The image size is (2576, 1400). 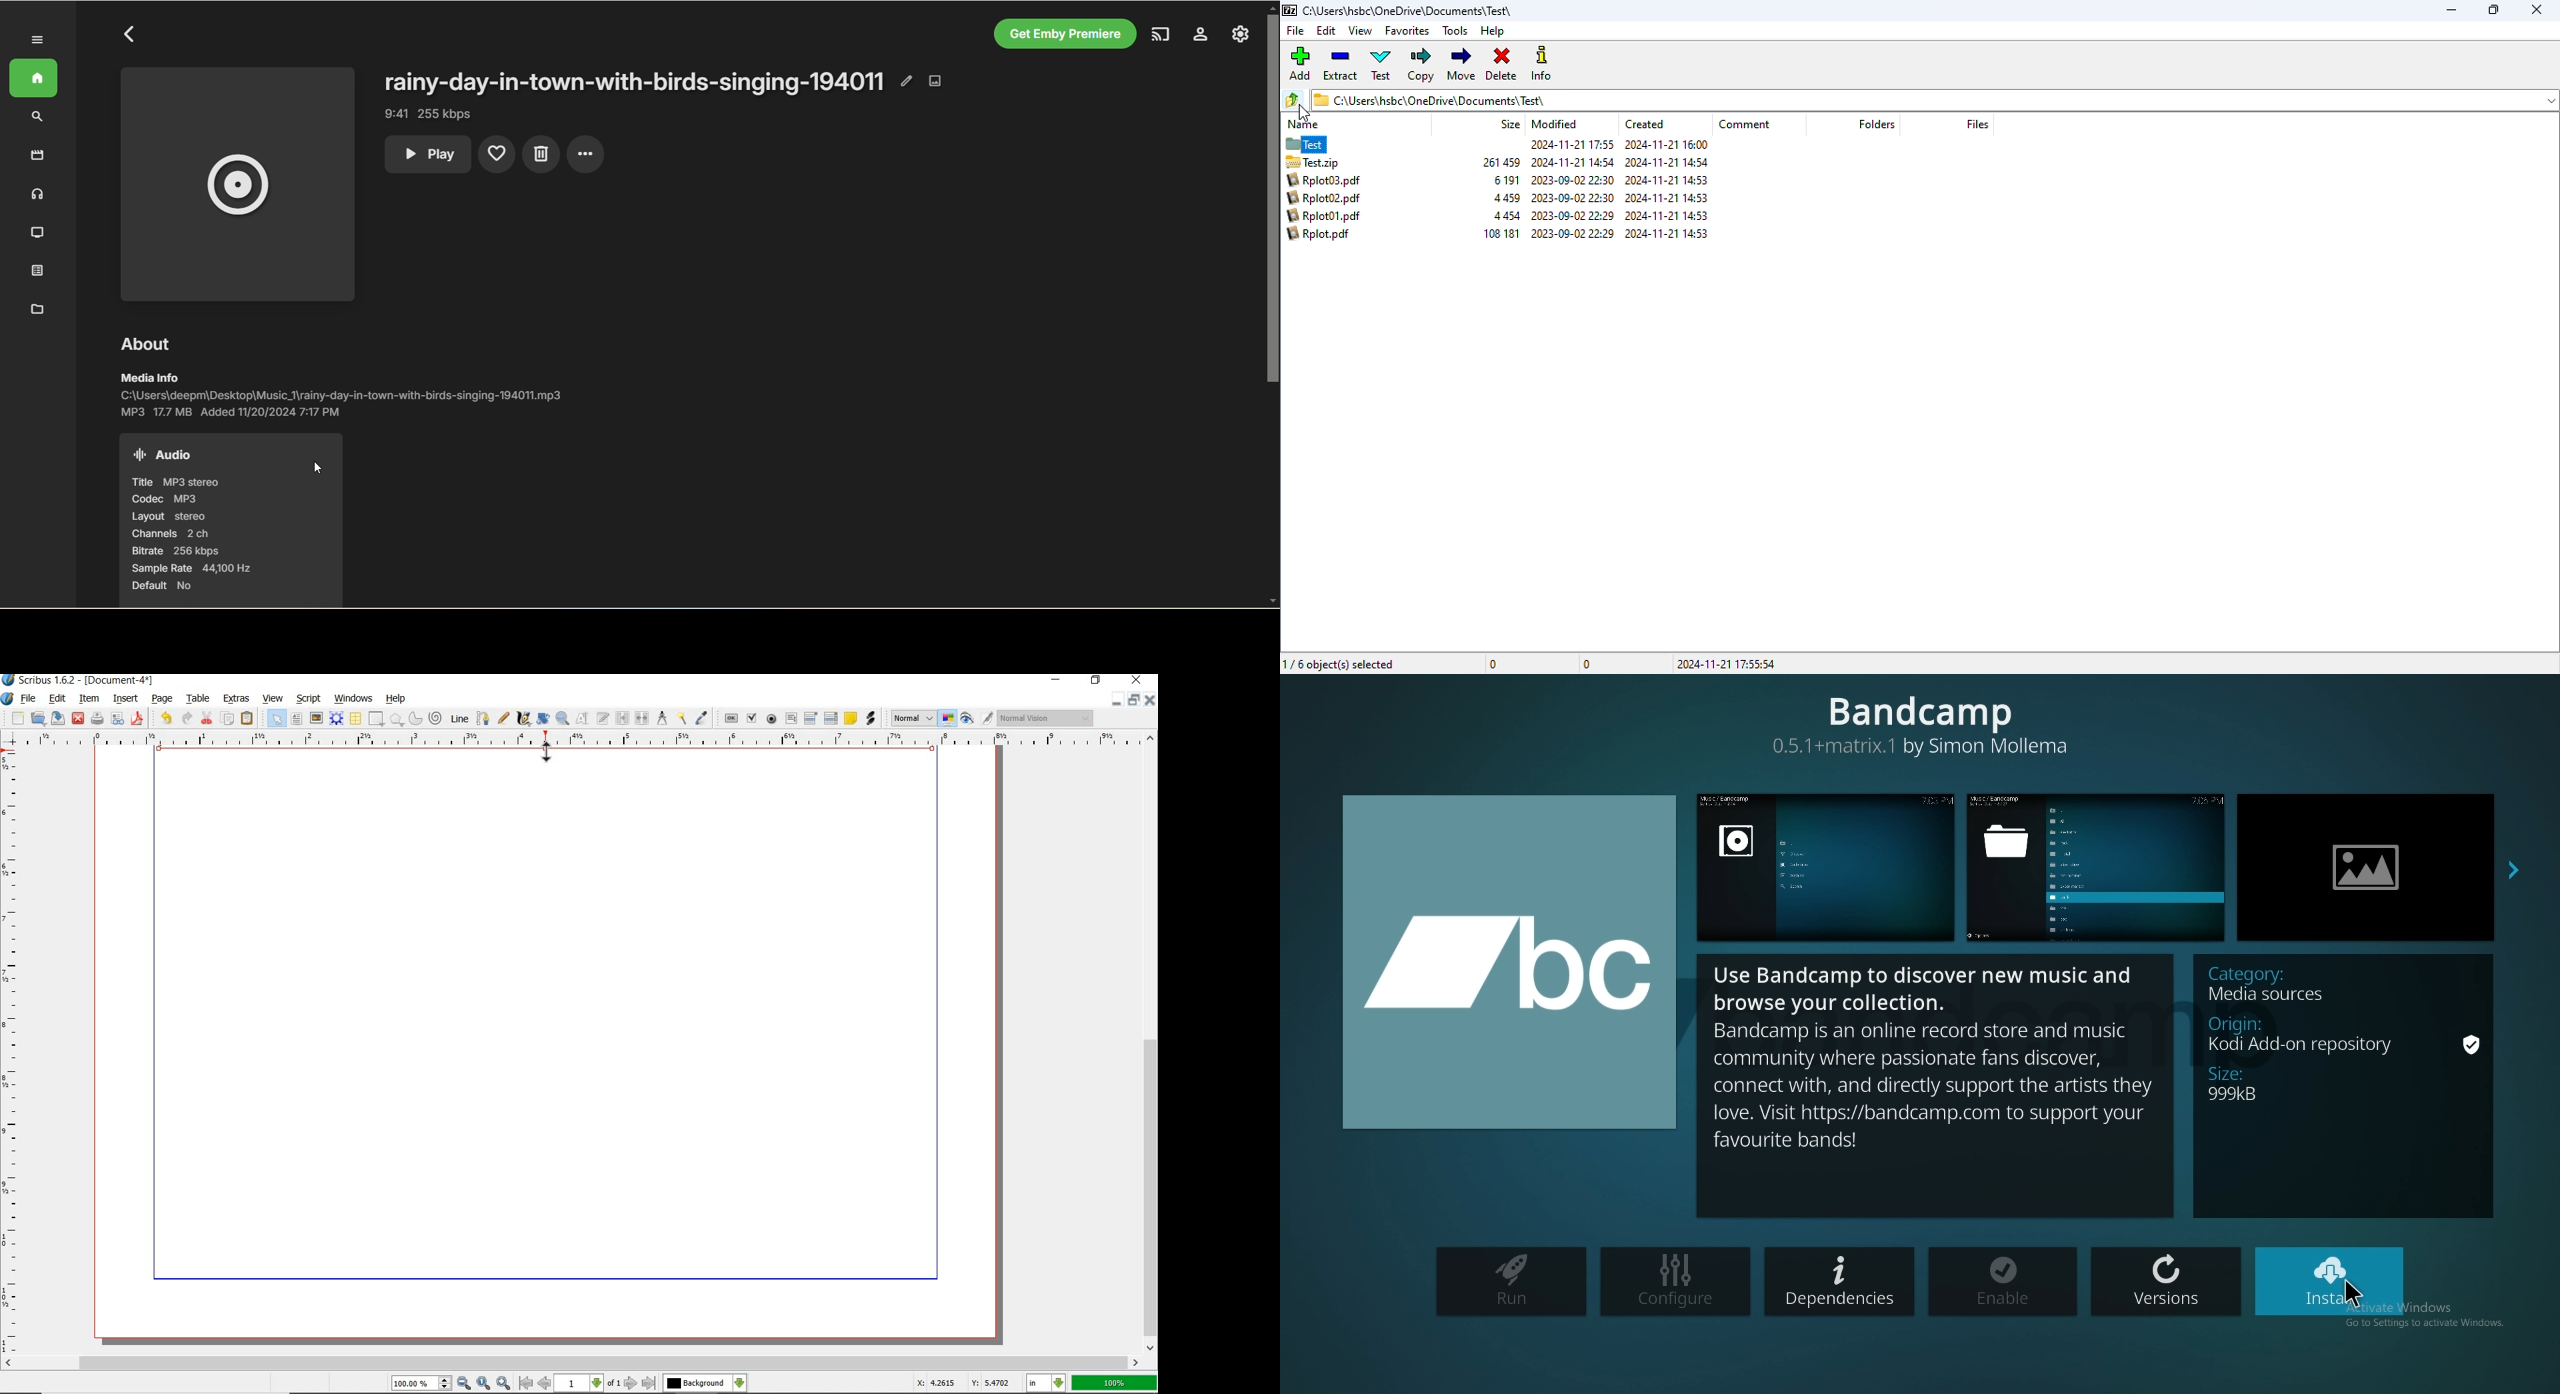 I want to click on 2024-11-21 14:53, so click(x=1665, y=198).